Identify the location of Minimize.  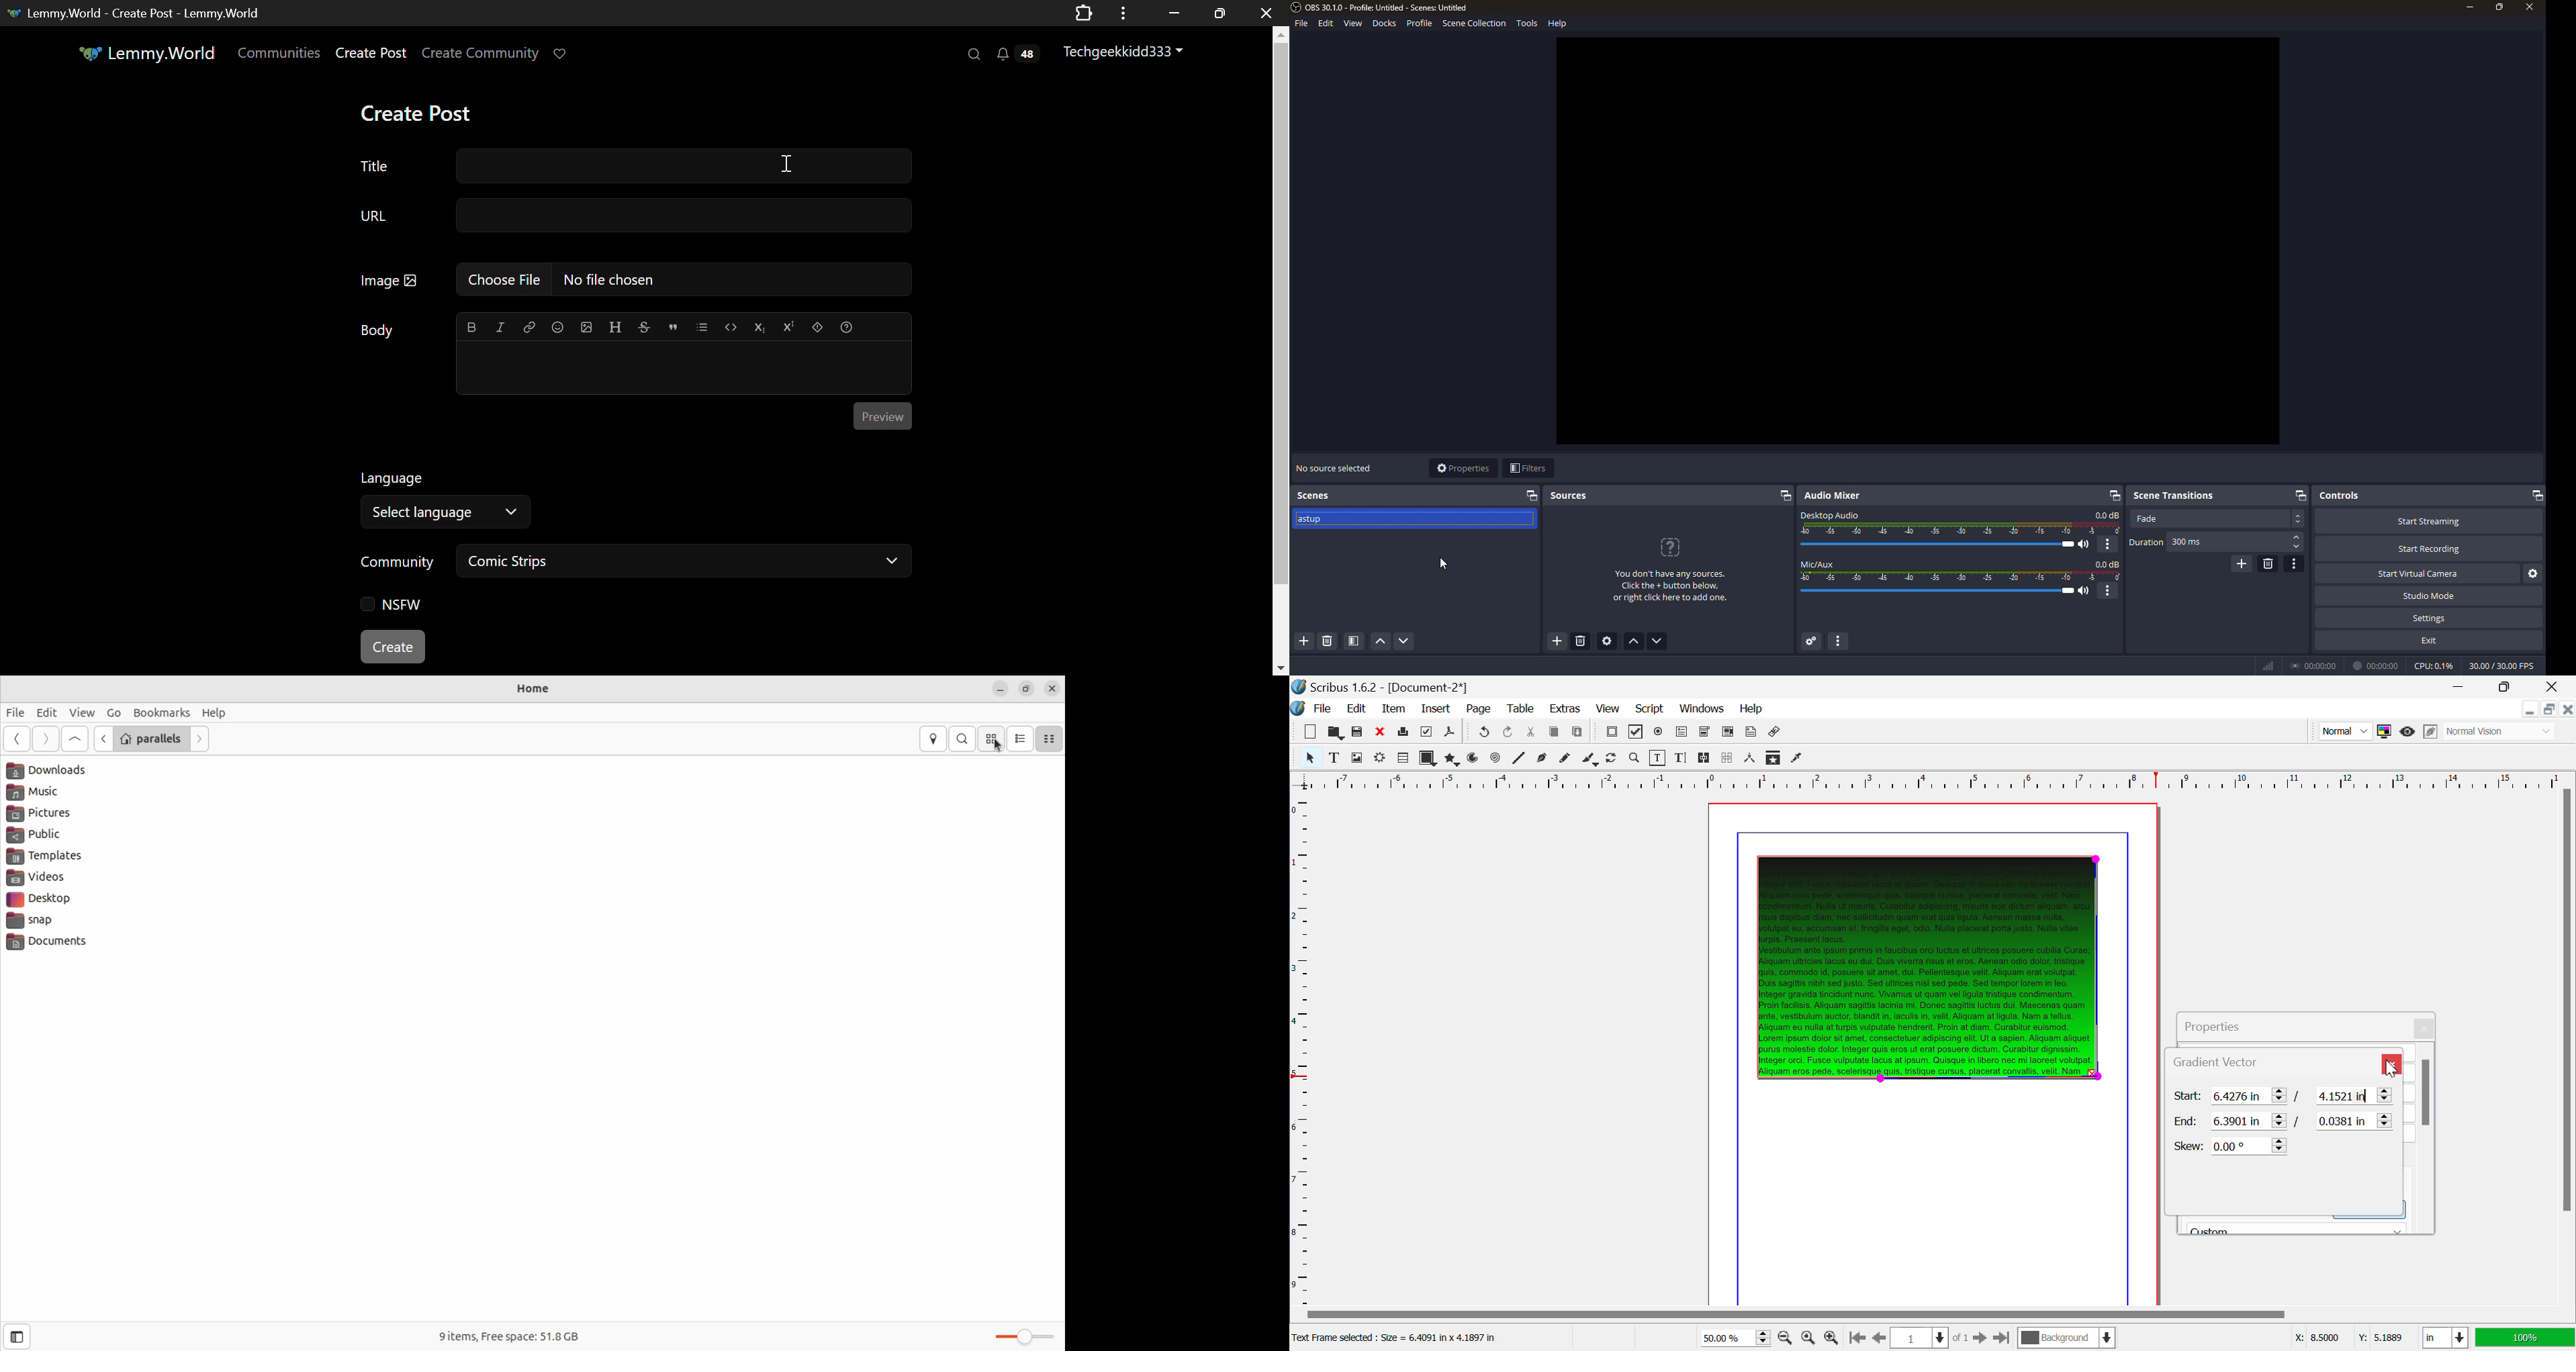
(2508, 687).